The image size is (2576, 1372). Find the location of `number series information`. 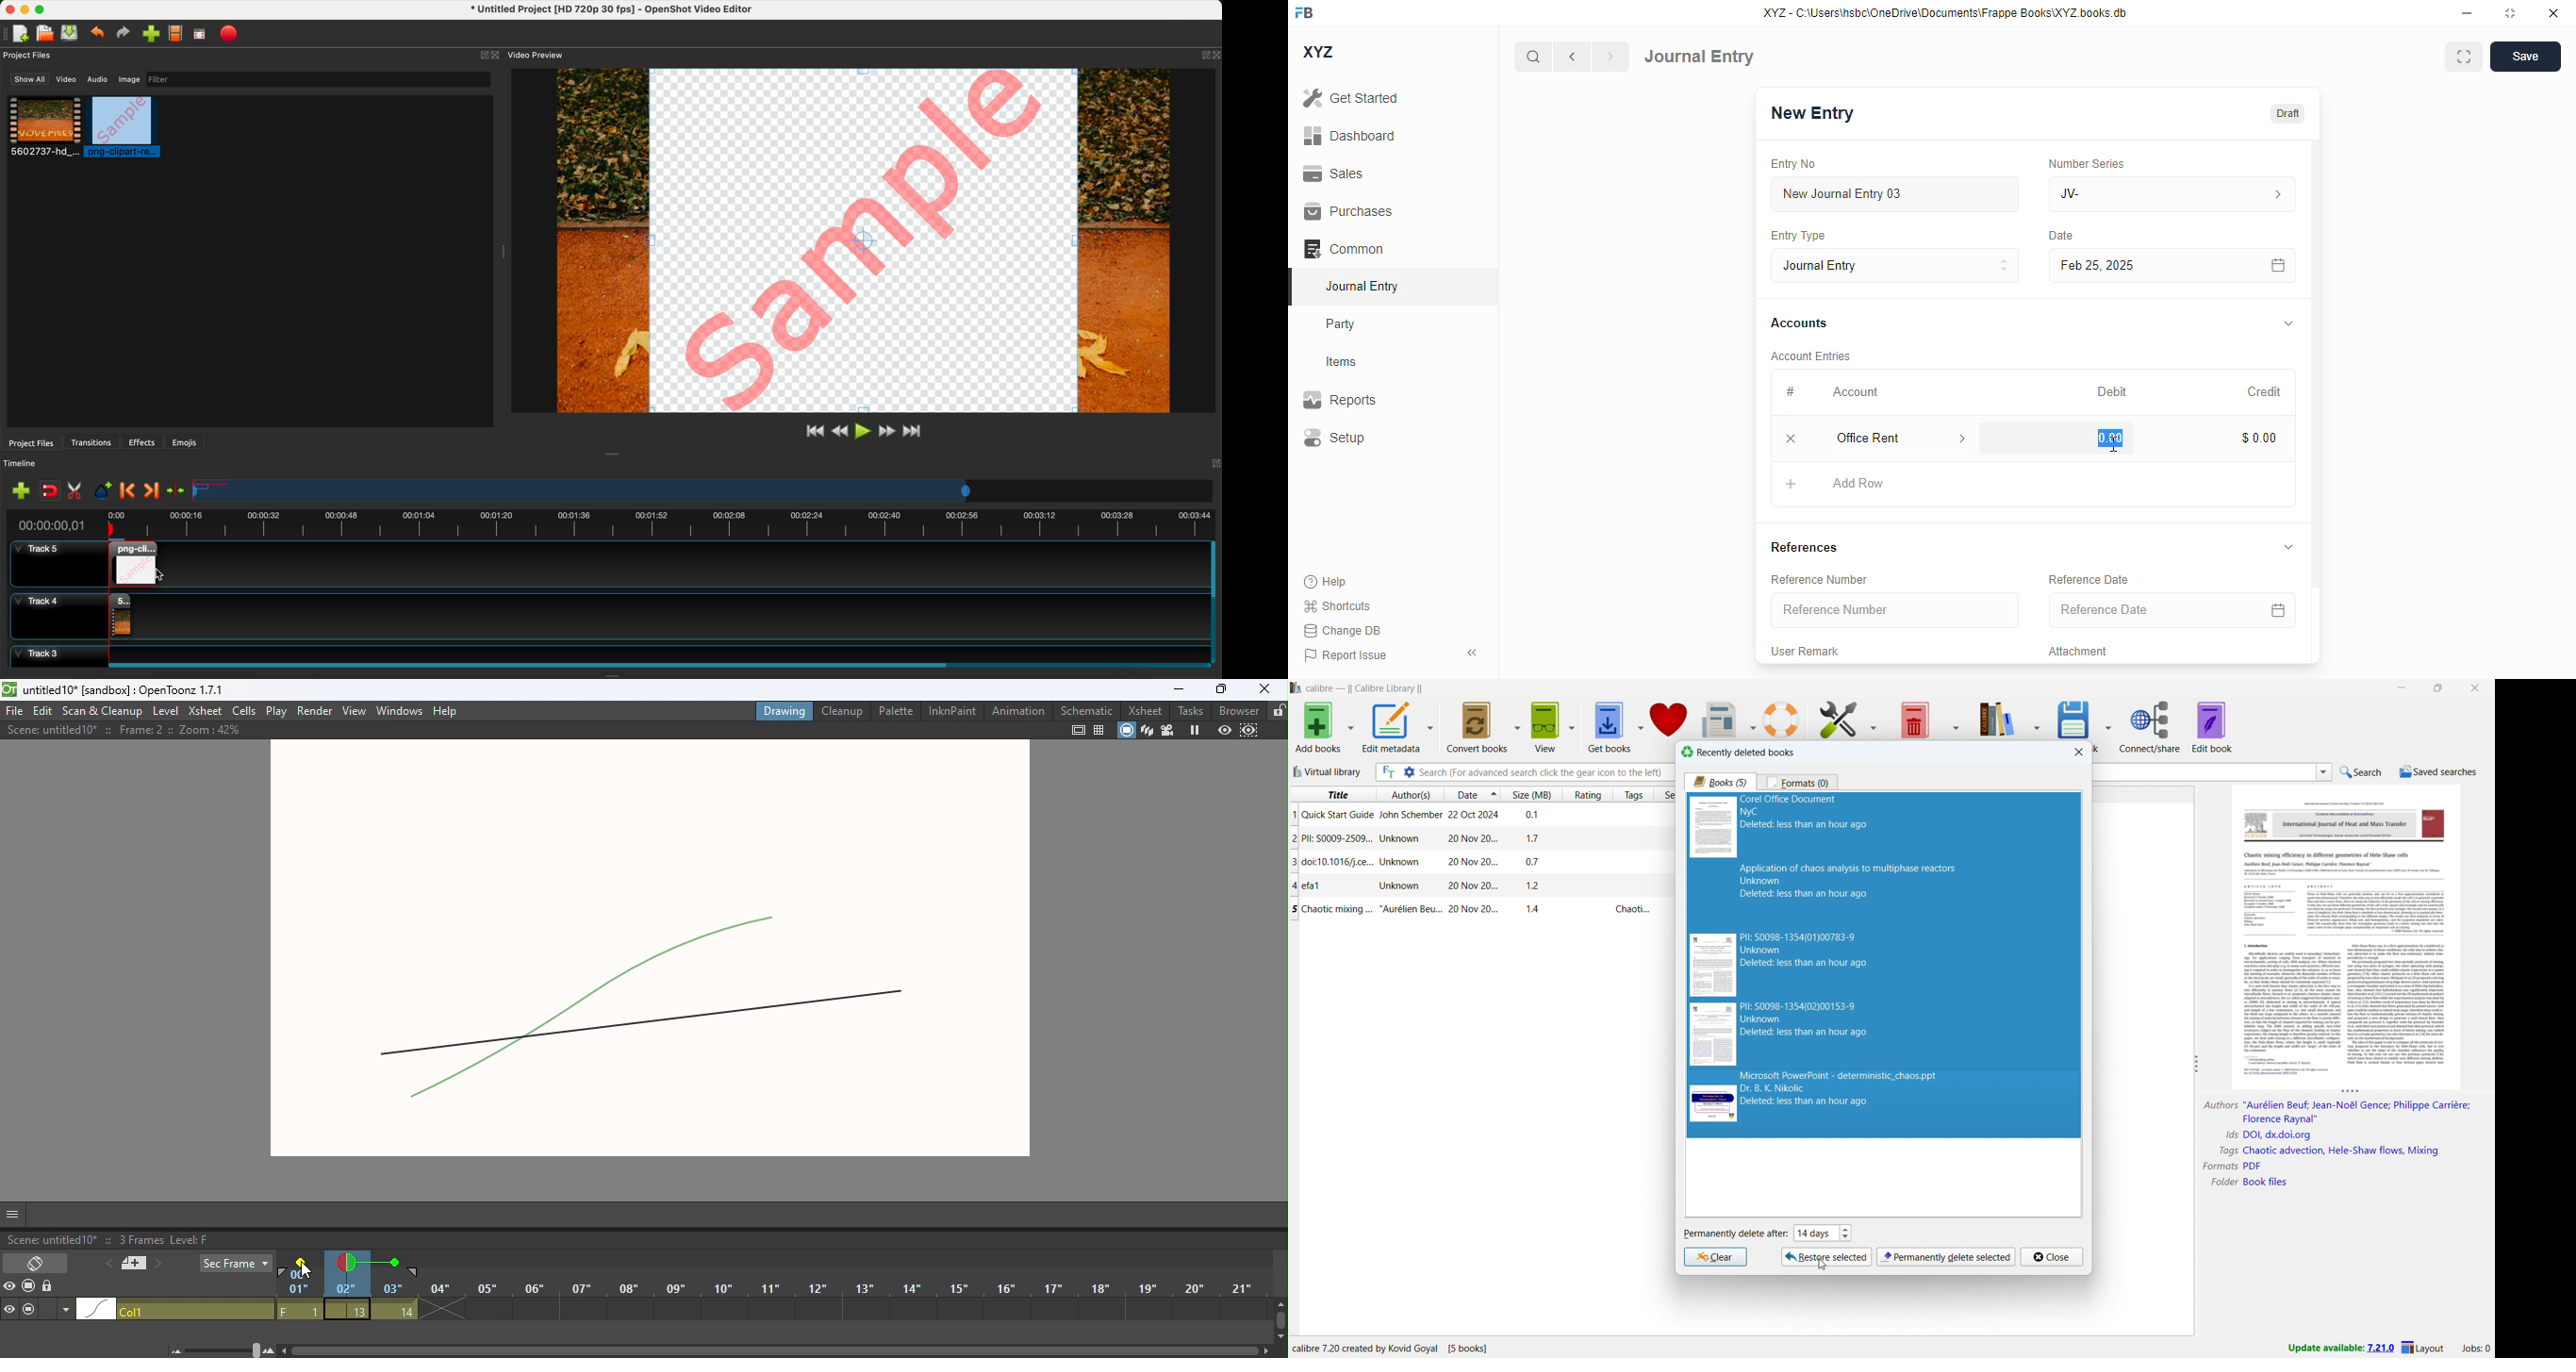

number series information is located at coordinates (2276, 195).